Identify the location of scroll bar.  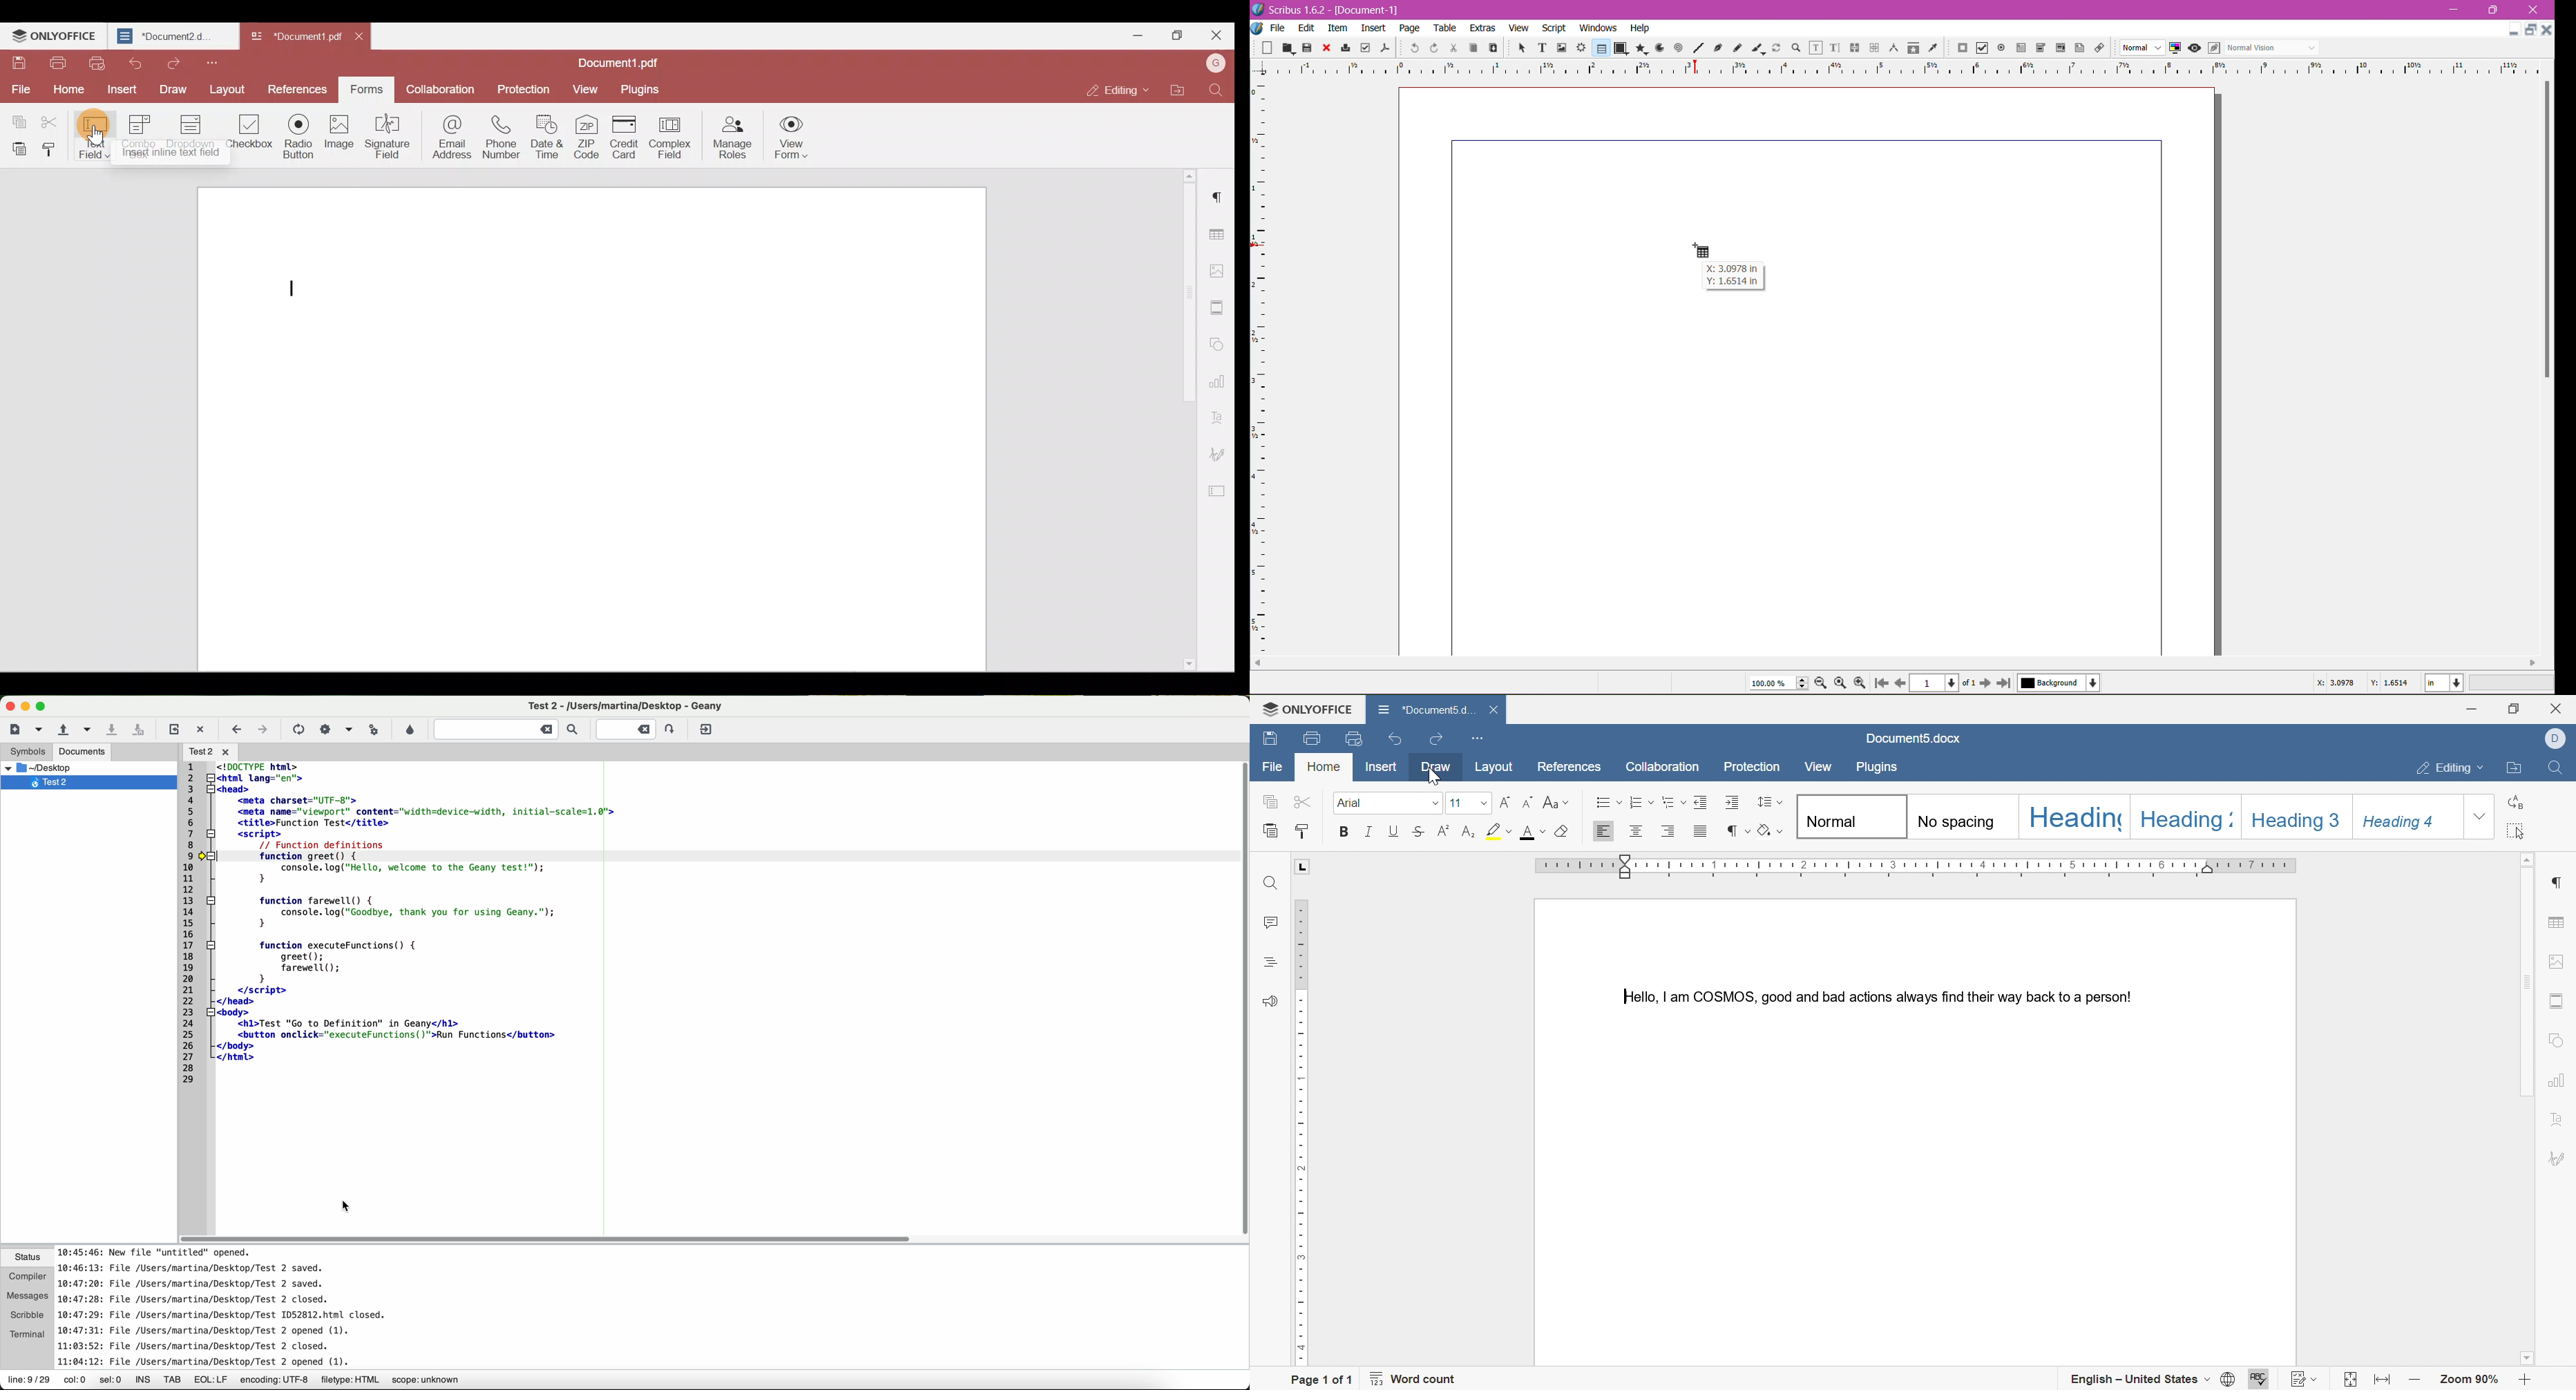
(1895, 664).